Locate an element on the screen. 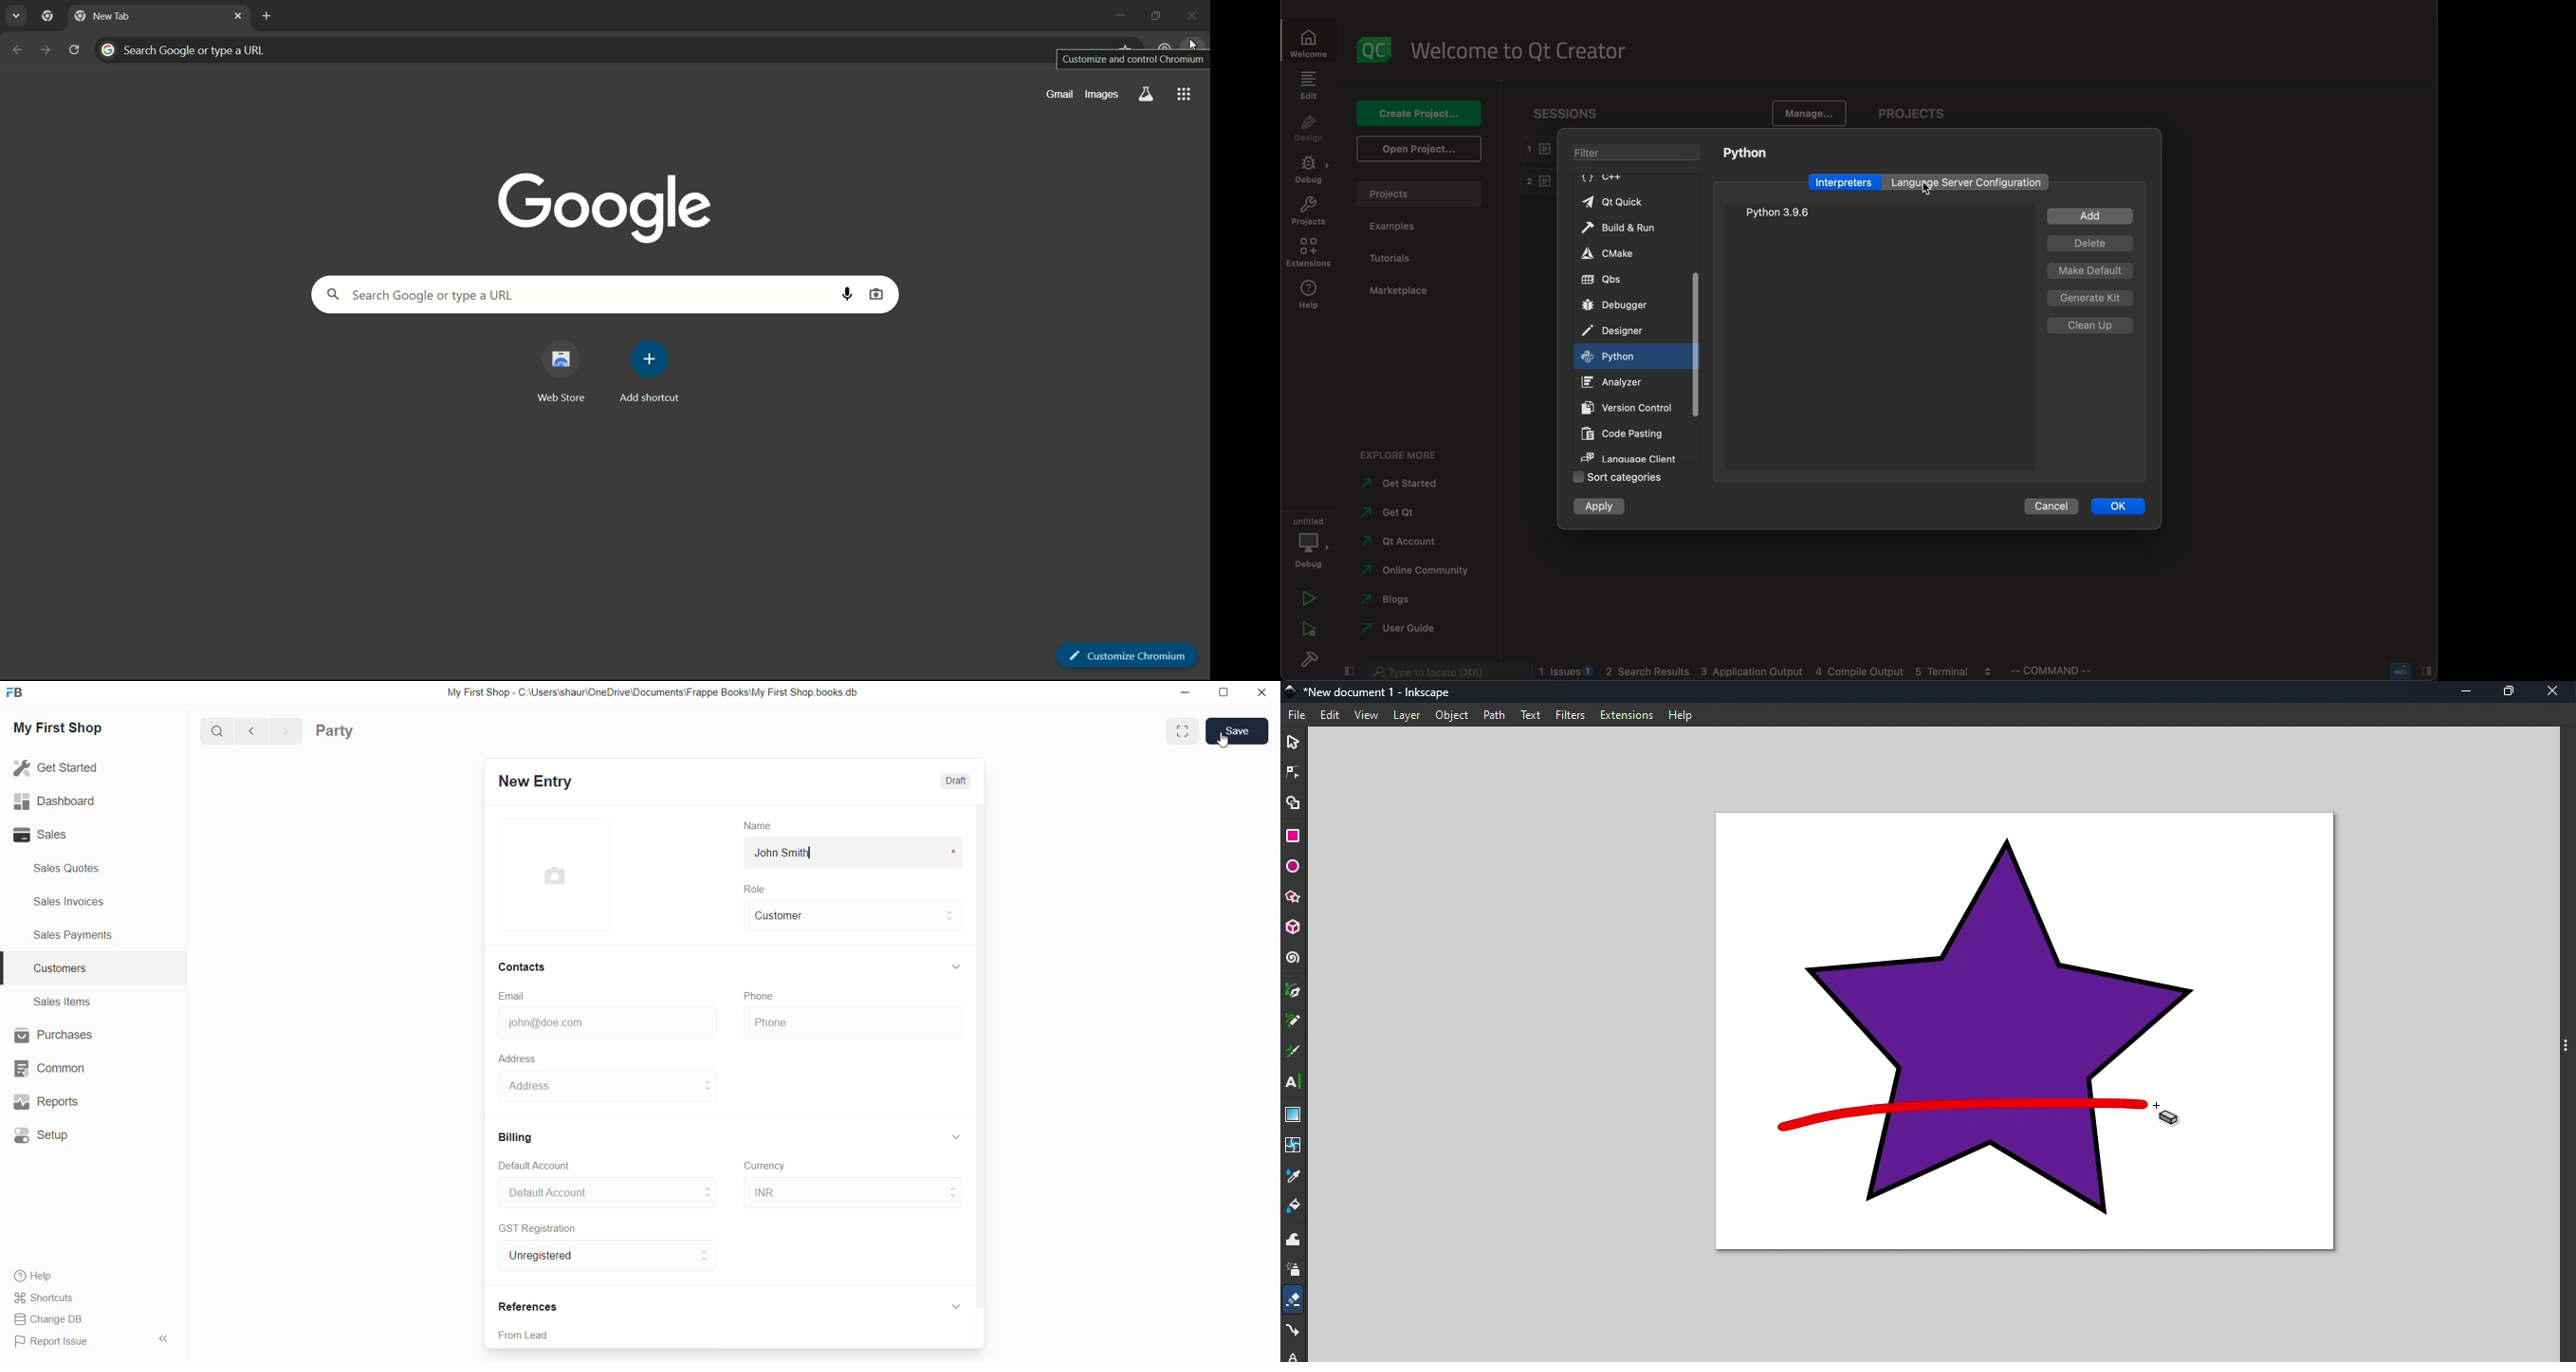 The height and width of the screenshot is (1372, 2576). help is located at coordinates (1307, 294).